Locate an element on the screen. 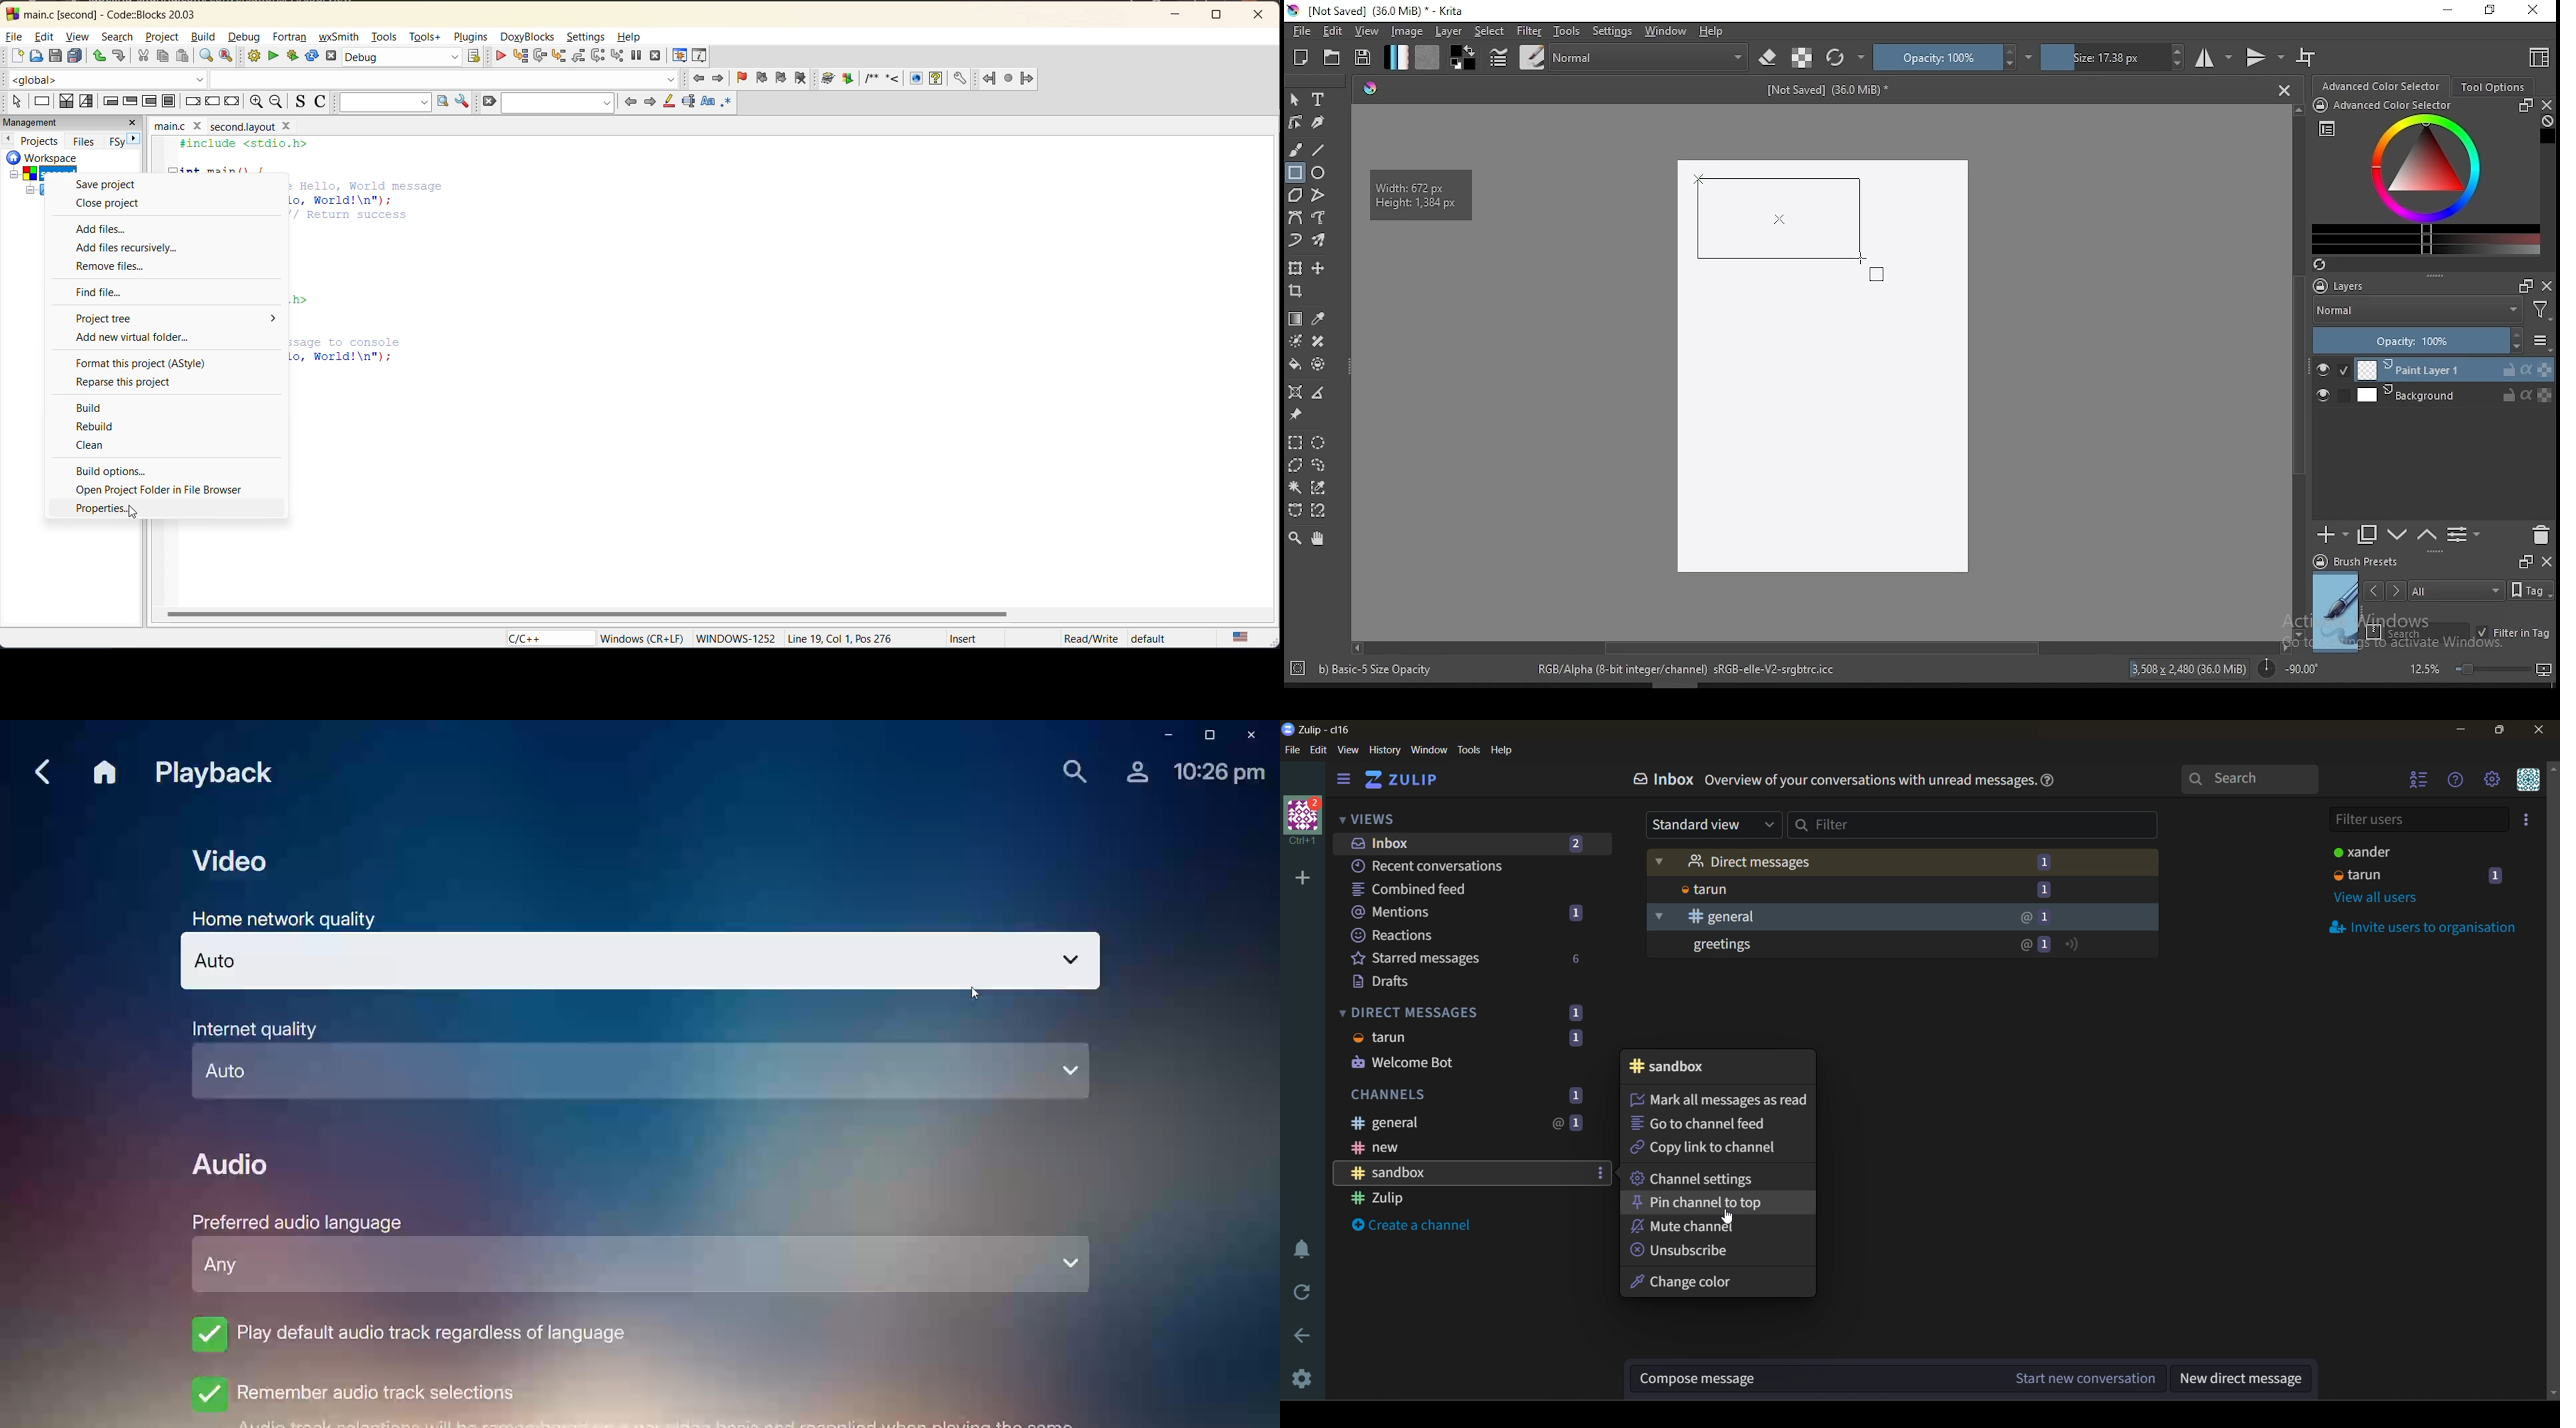 The width and height of the screenshot is (2576, 1428). tools is located at coordinates (1467, 750).